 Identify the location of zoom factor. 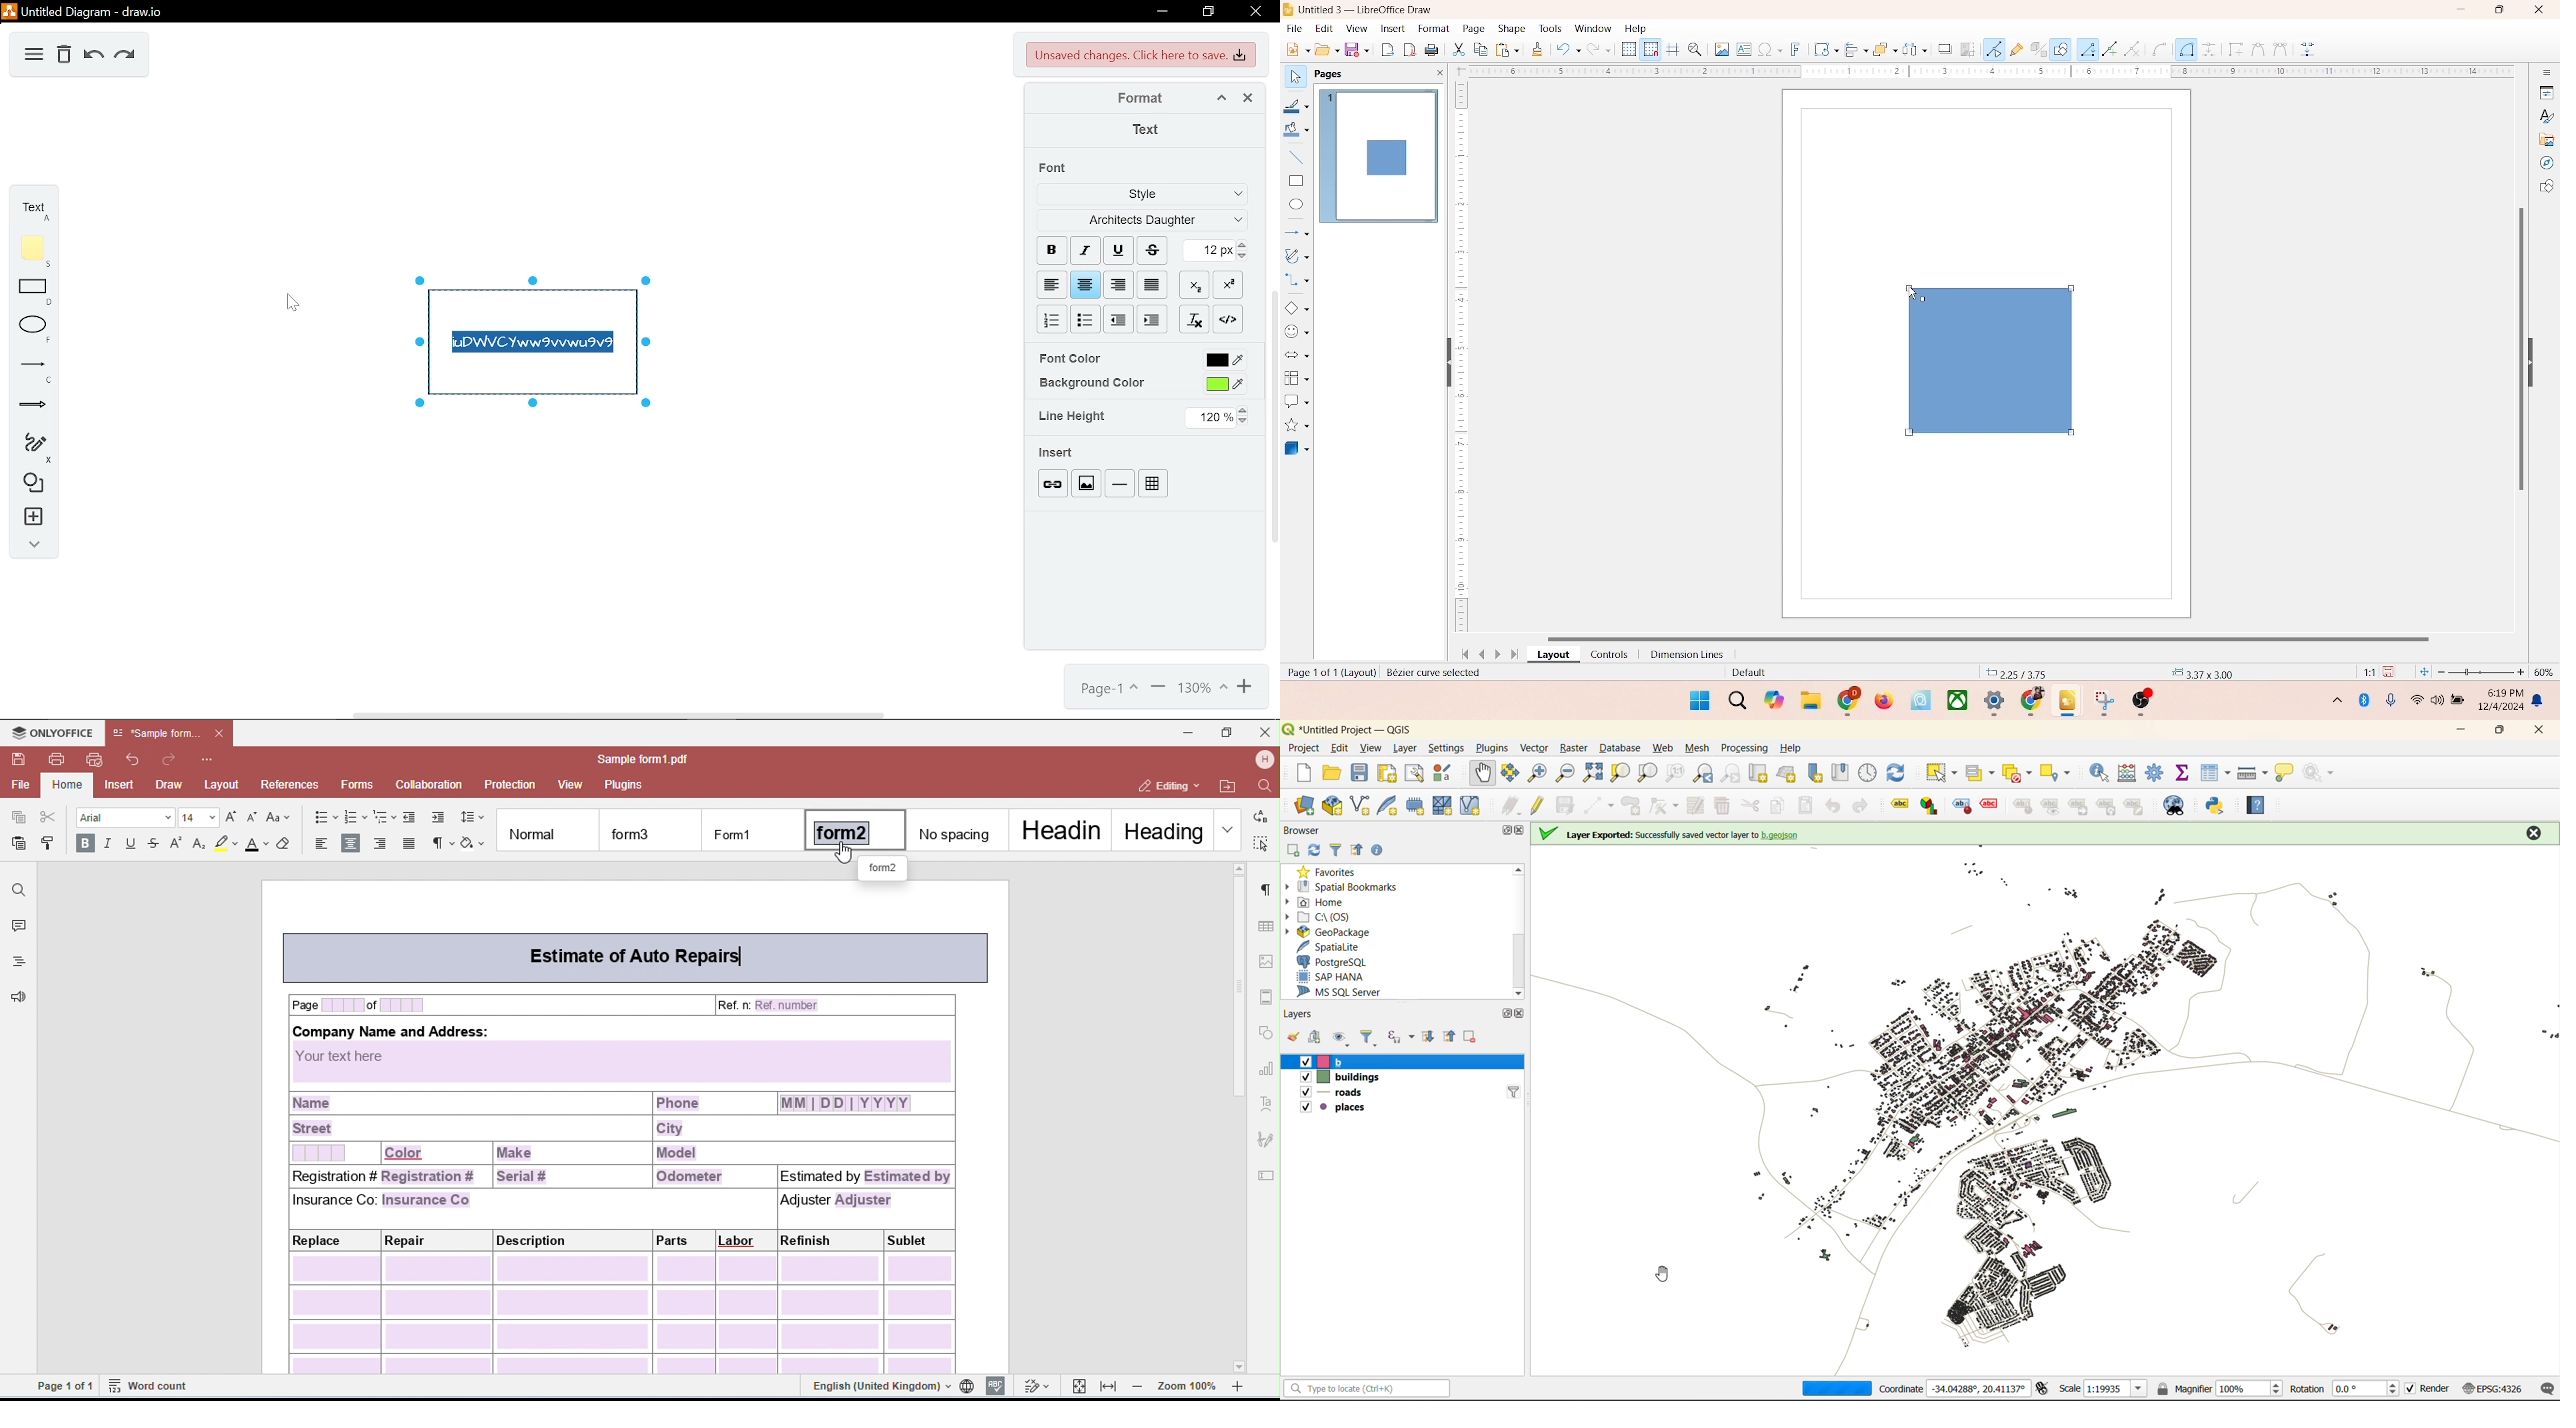
(2482, 672).